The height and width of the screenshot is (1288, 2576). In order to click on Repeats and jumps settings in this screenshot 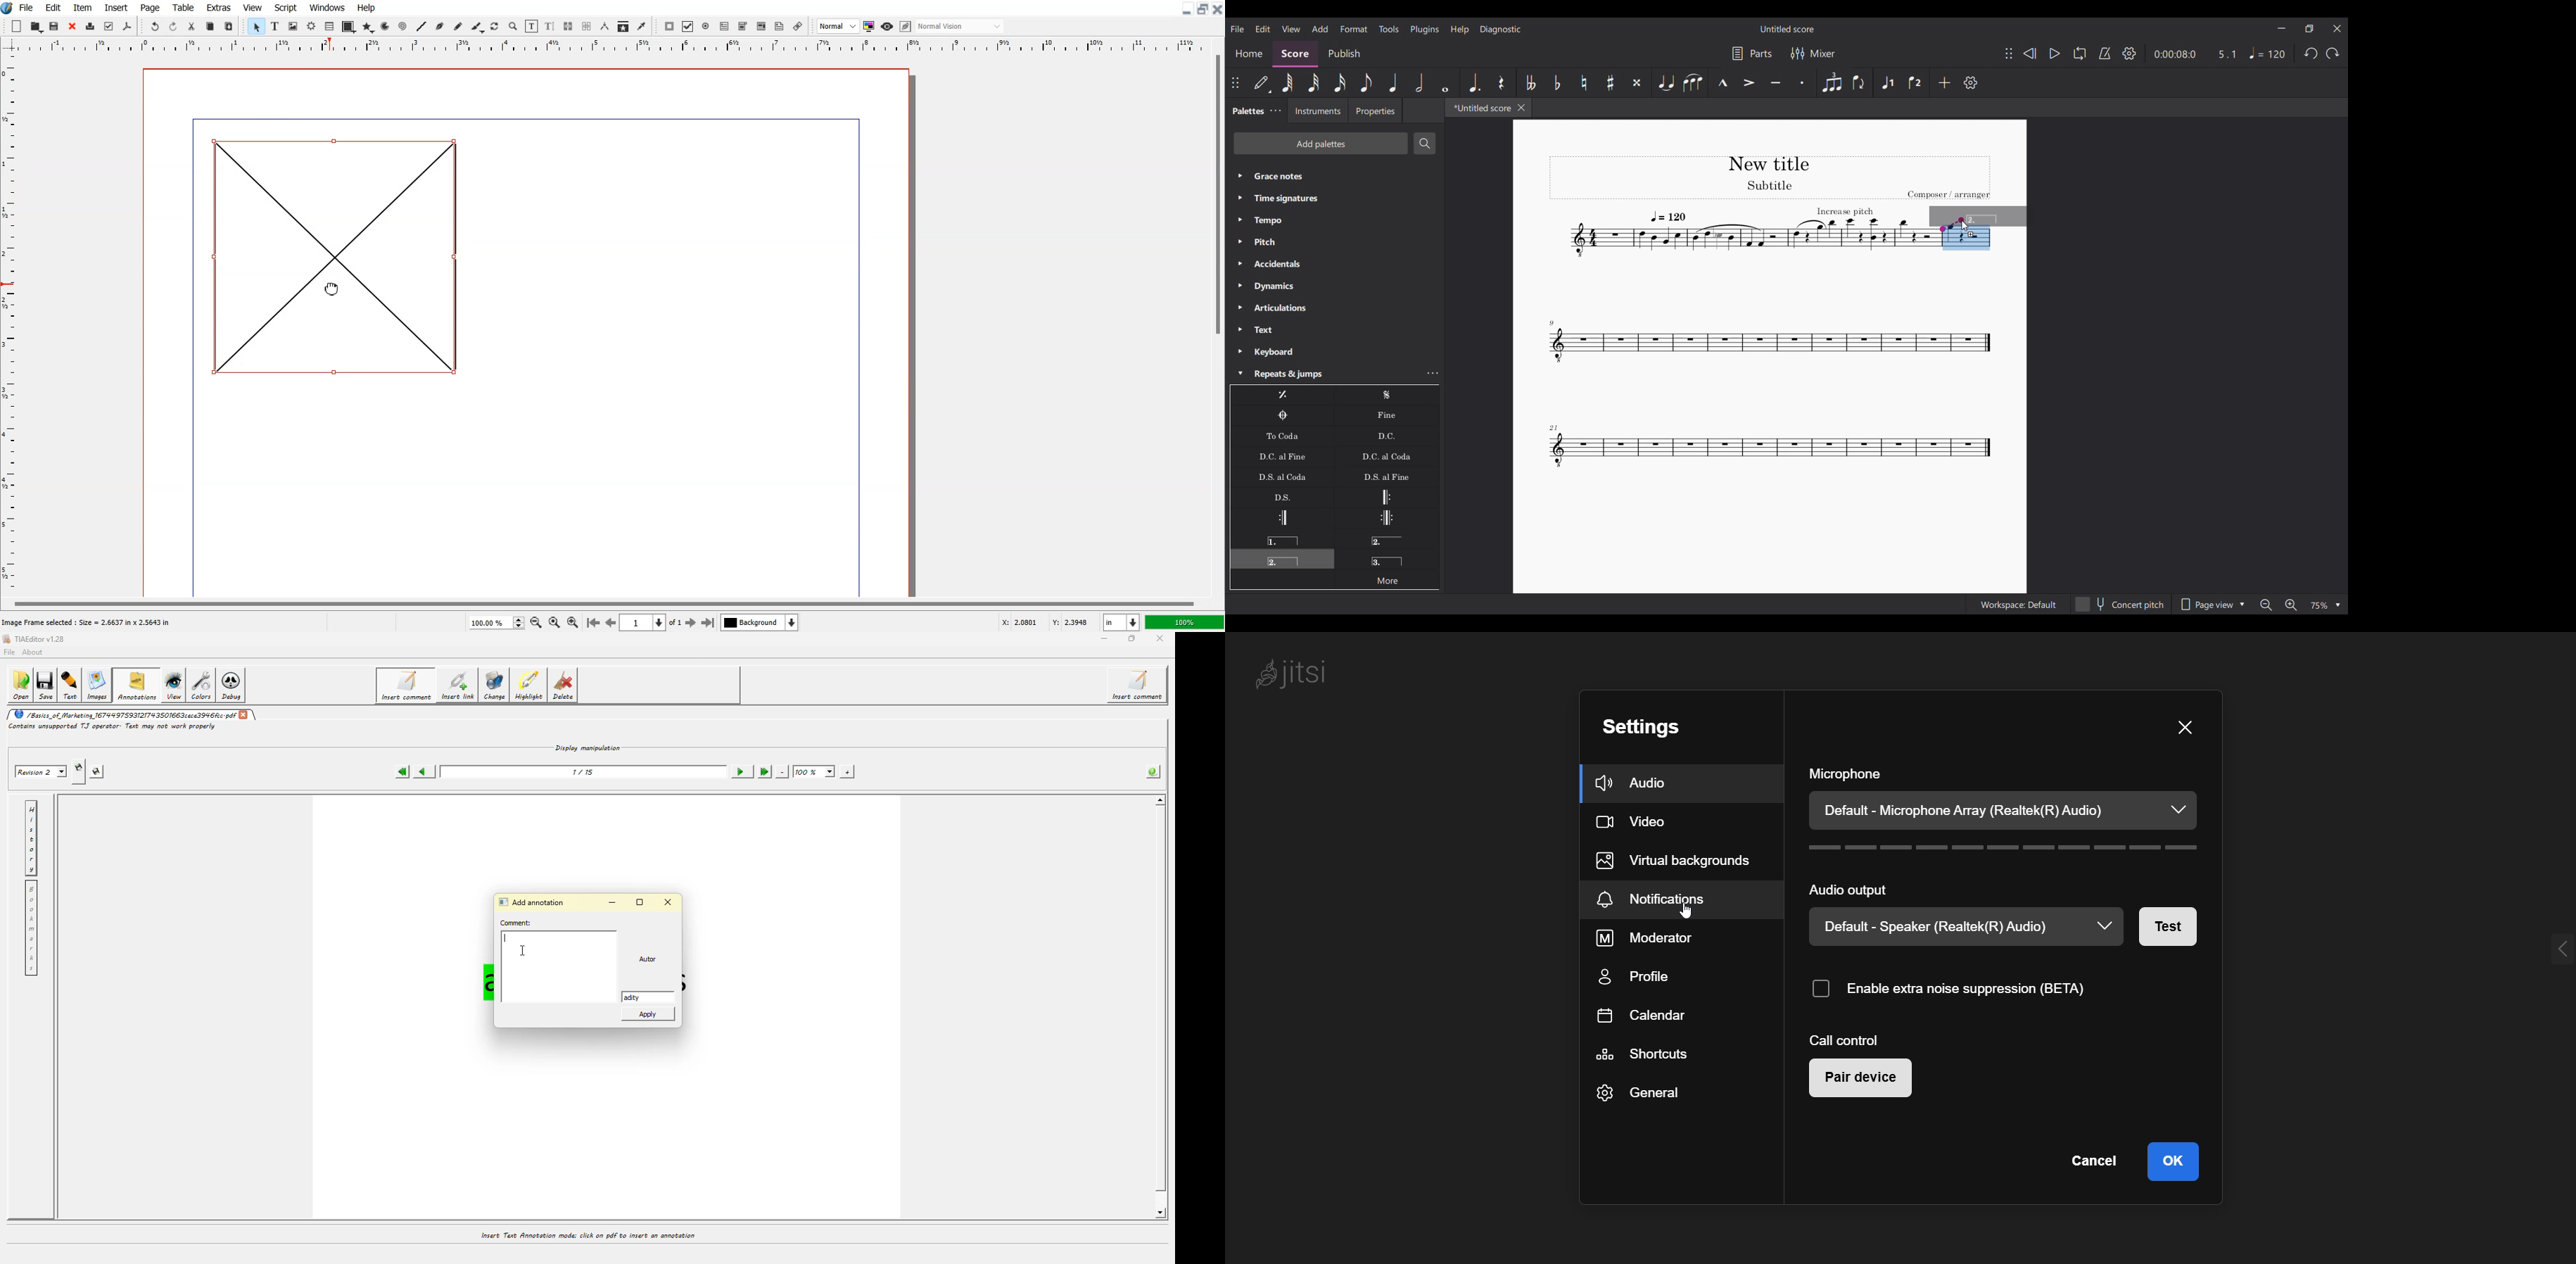, I will do `click(1433, 373)`.